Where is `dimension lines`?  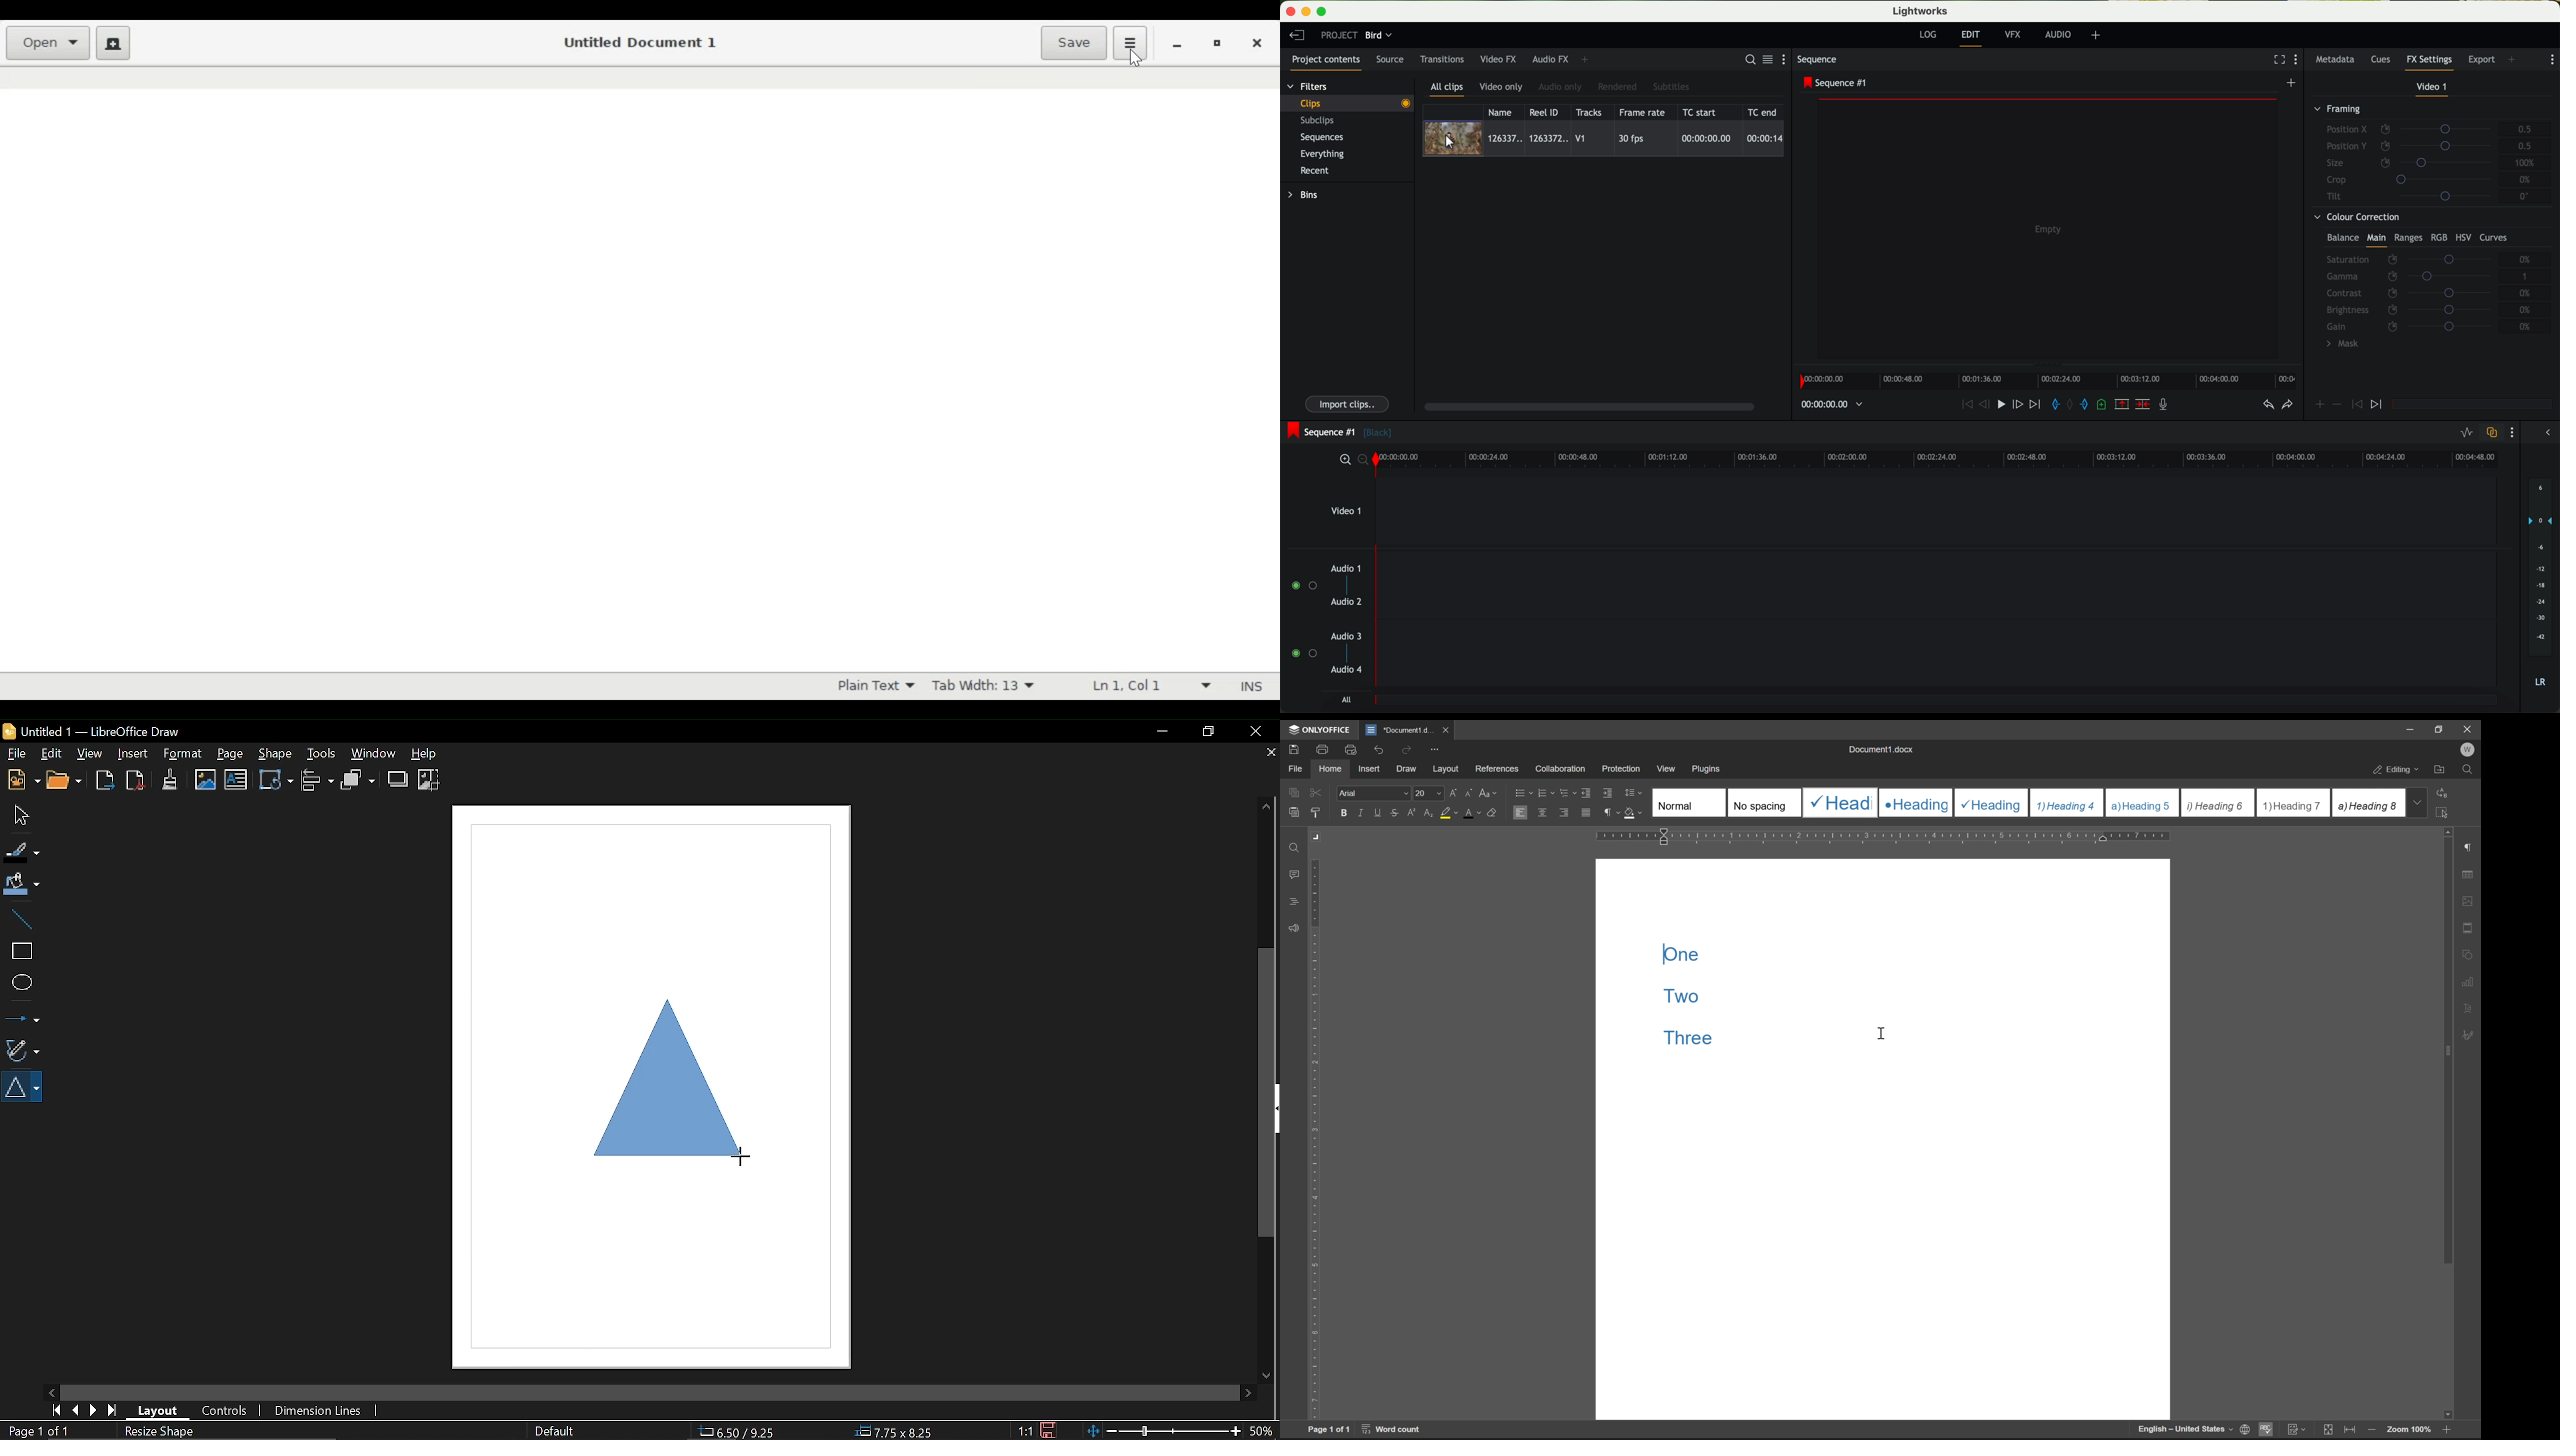 dimension lines is located at coordinates (316, 1412).